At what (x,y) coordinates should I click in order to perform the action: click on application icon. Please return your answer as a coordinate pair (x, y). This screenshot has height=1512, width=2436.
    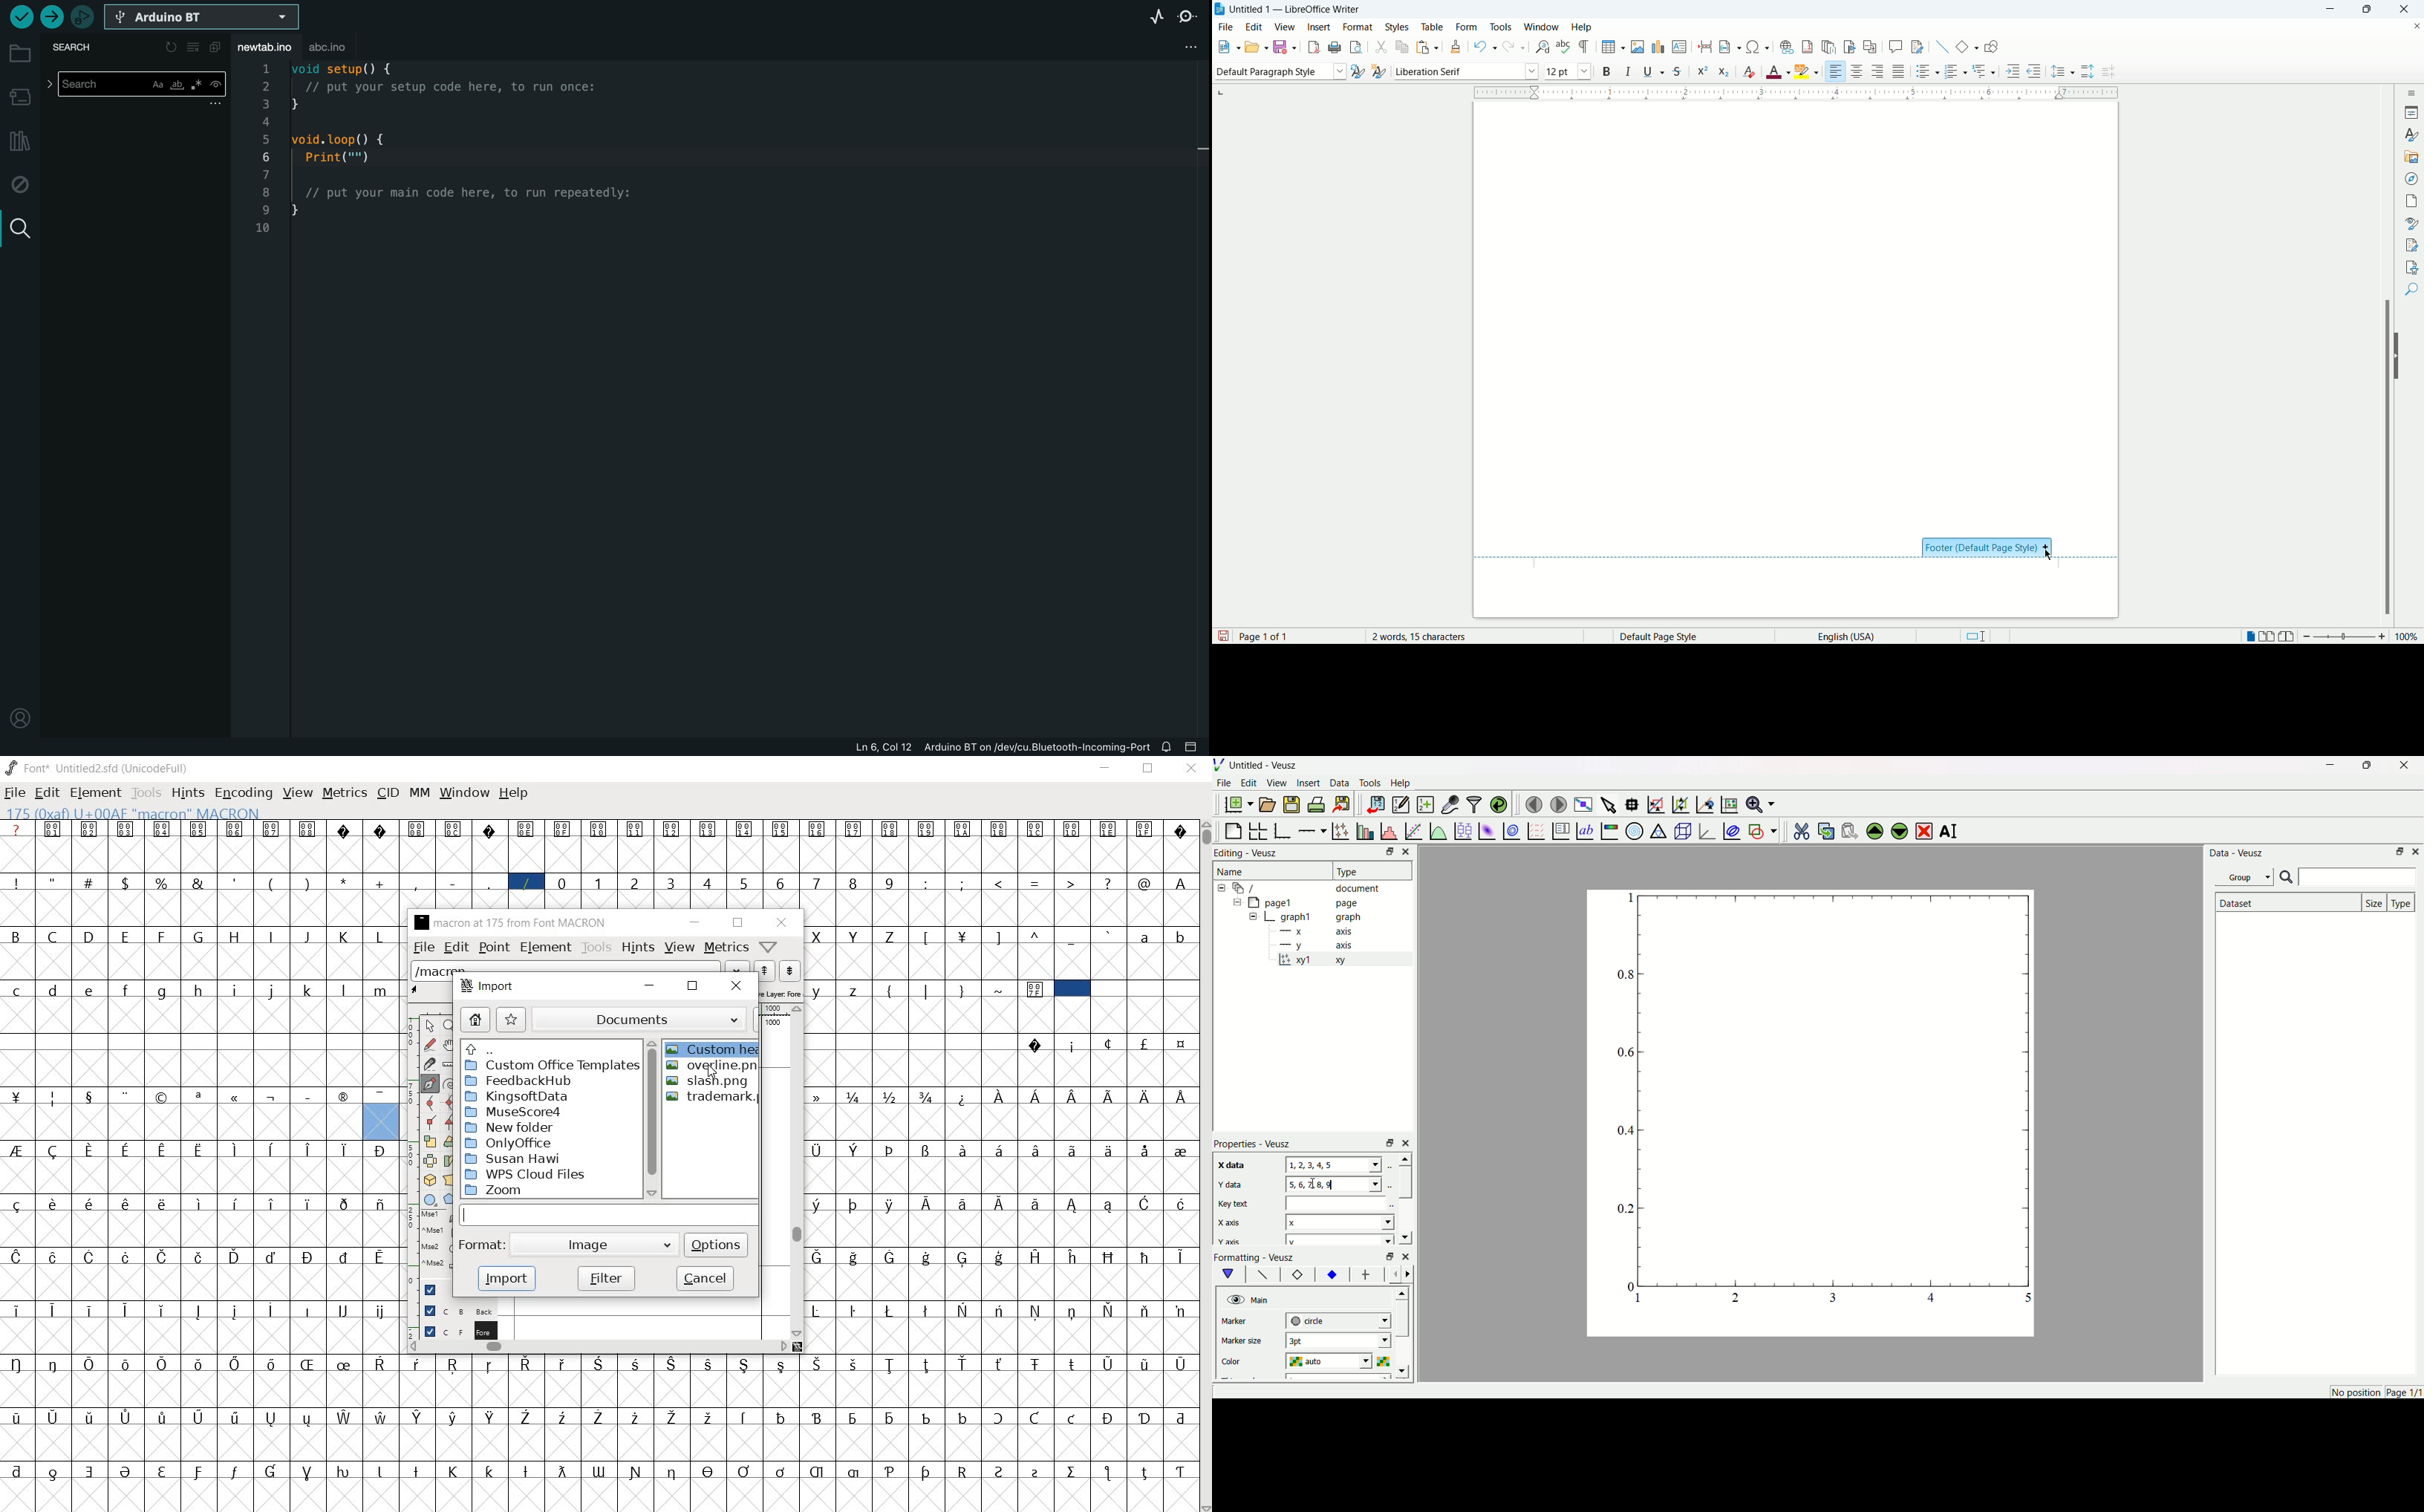
    Looking at the image, I should click on (1220, 9).